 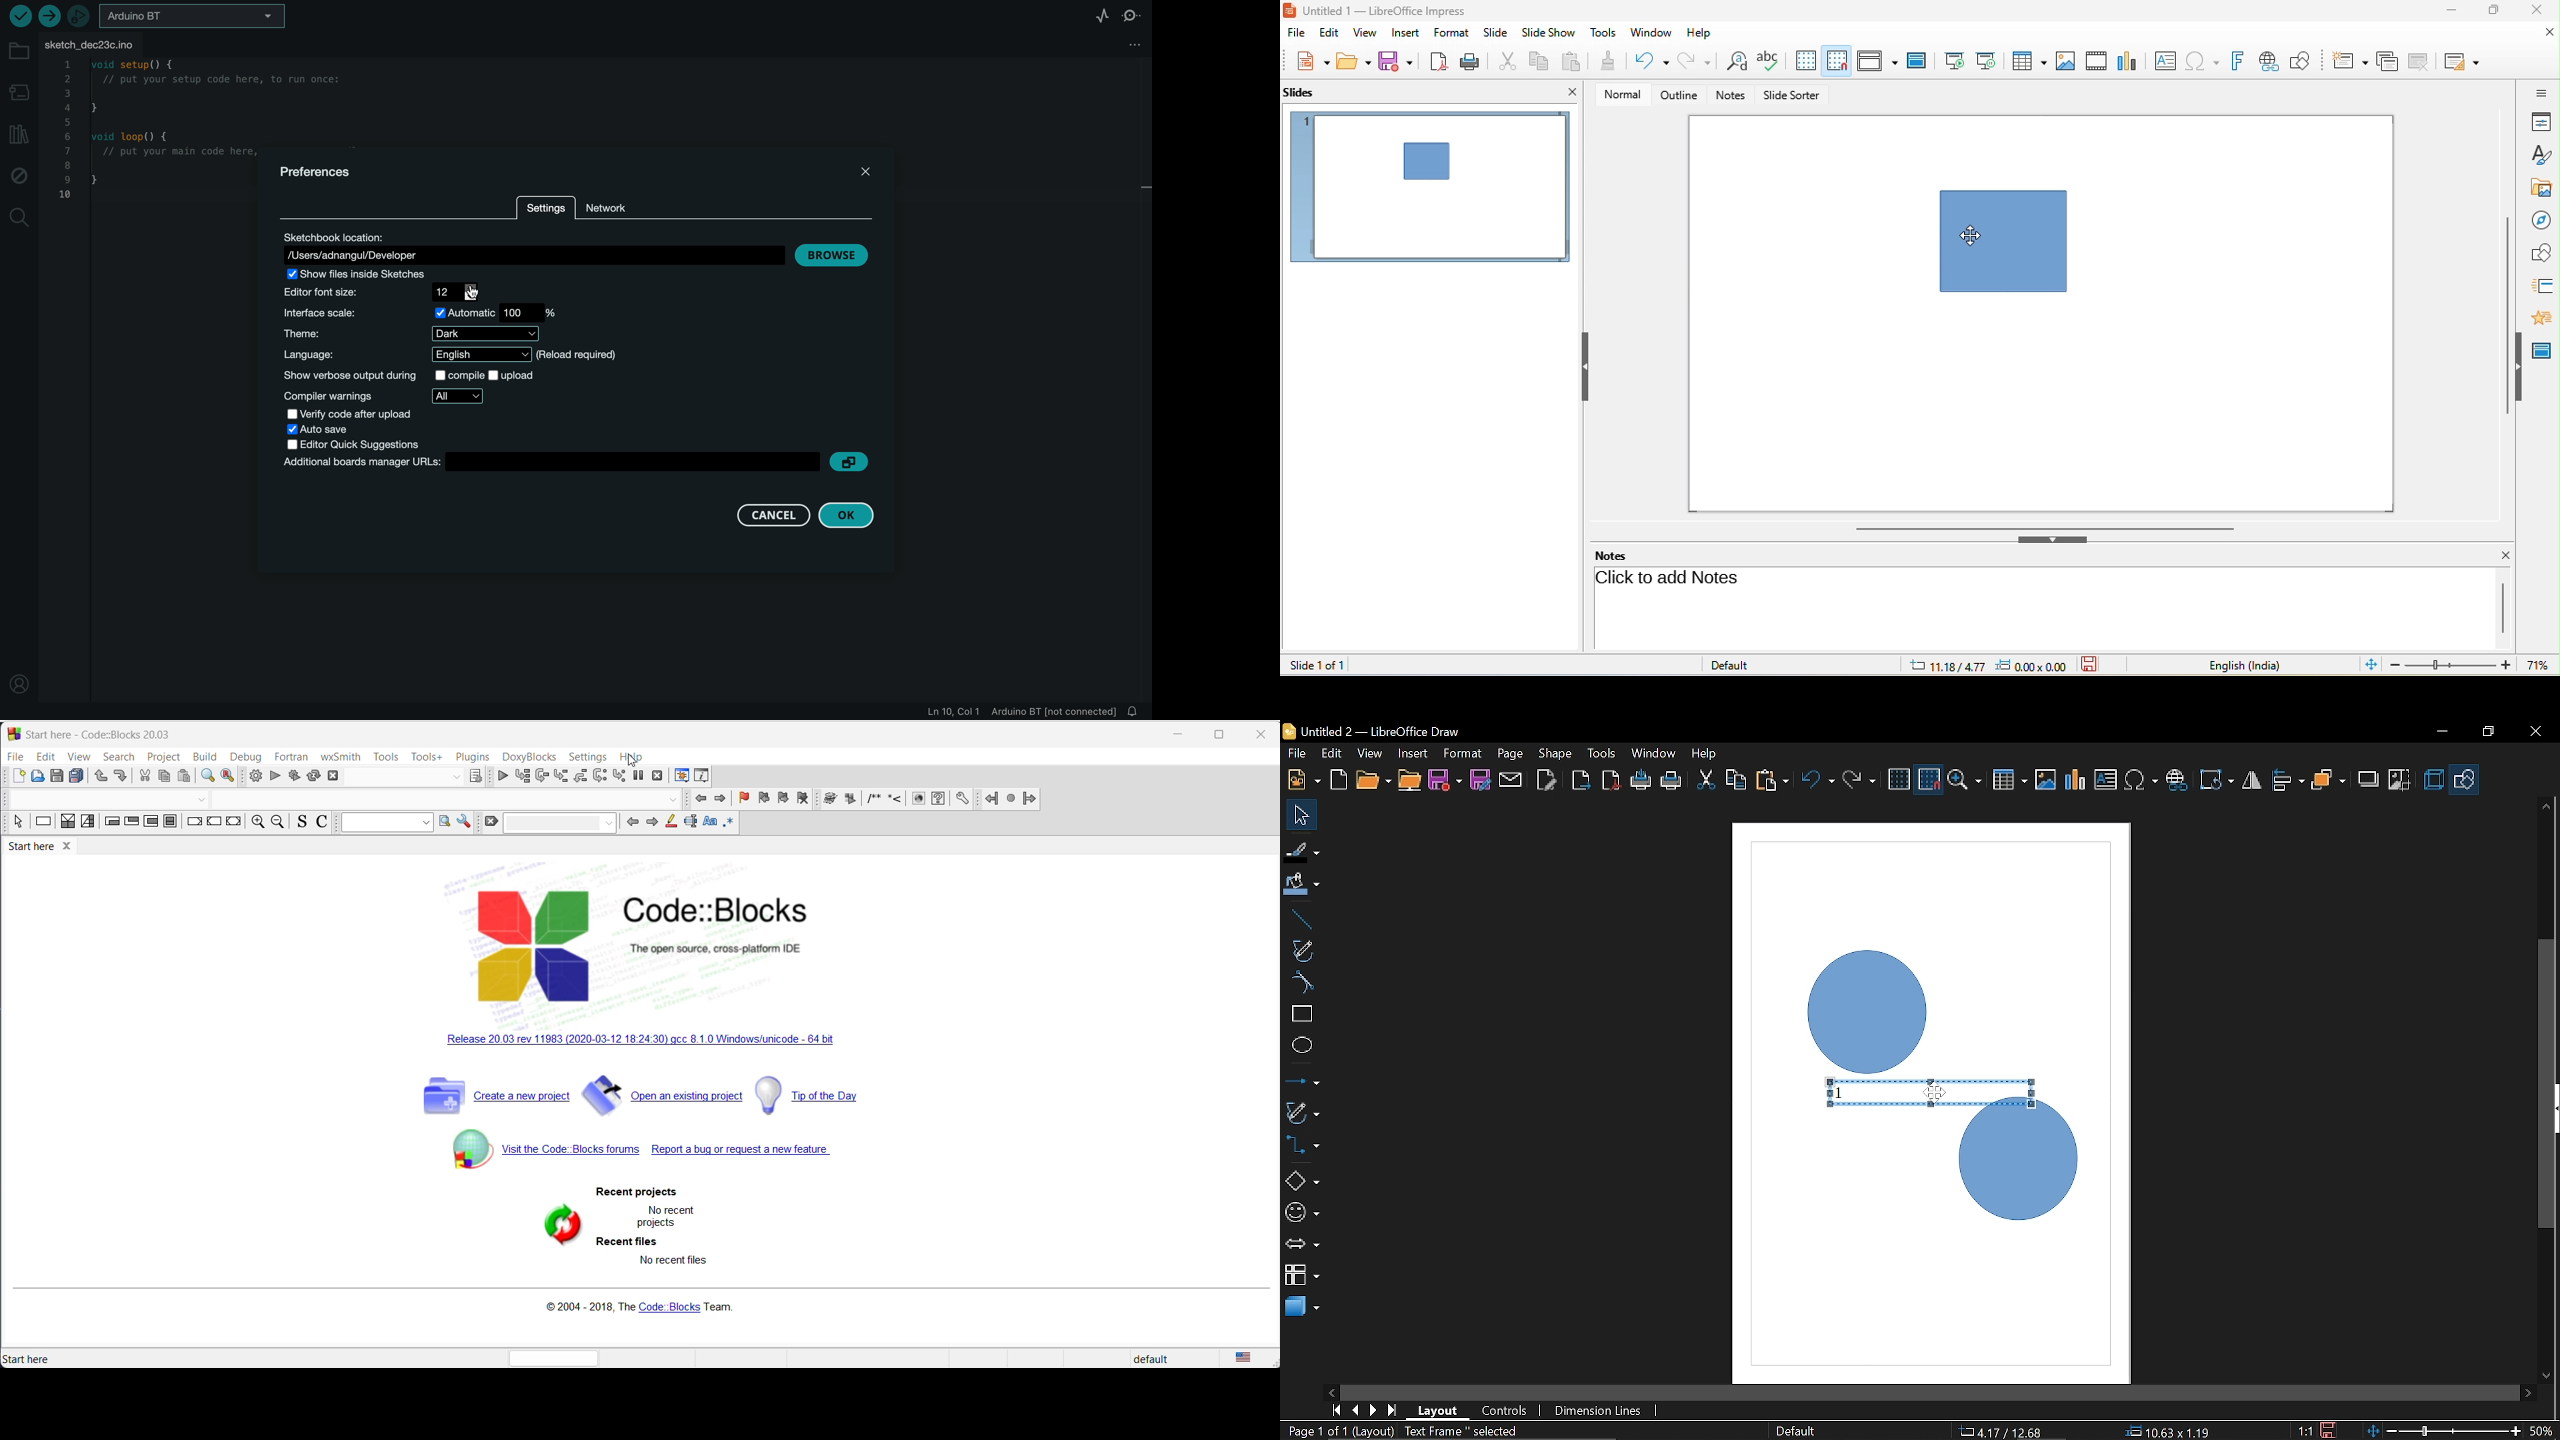 What do you see at coordinates (1930, 1093) in the screenshot?
I see `Cursor` at bounding box center [1930, 1093].